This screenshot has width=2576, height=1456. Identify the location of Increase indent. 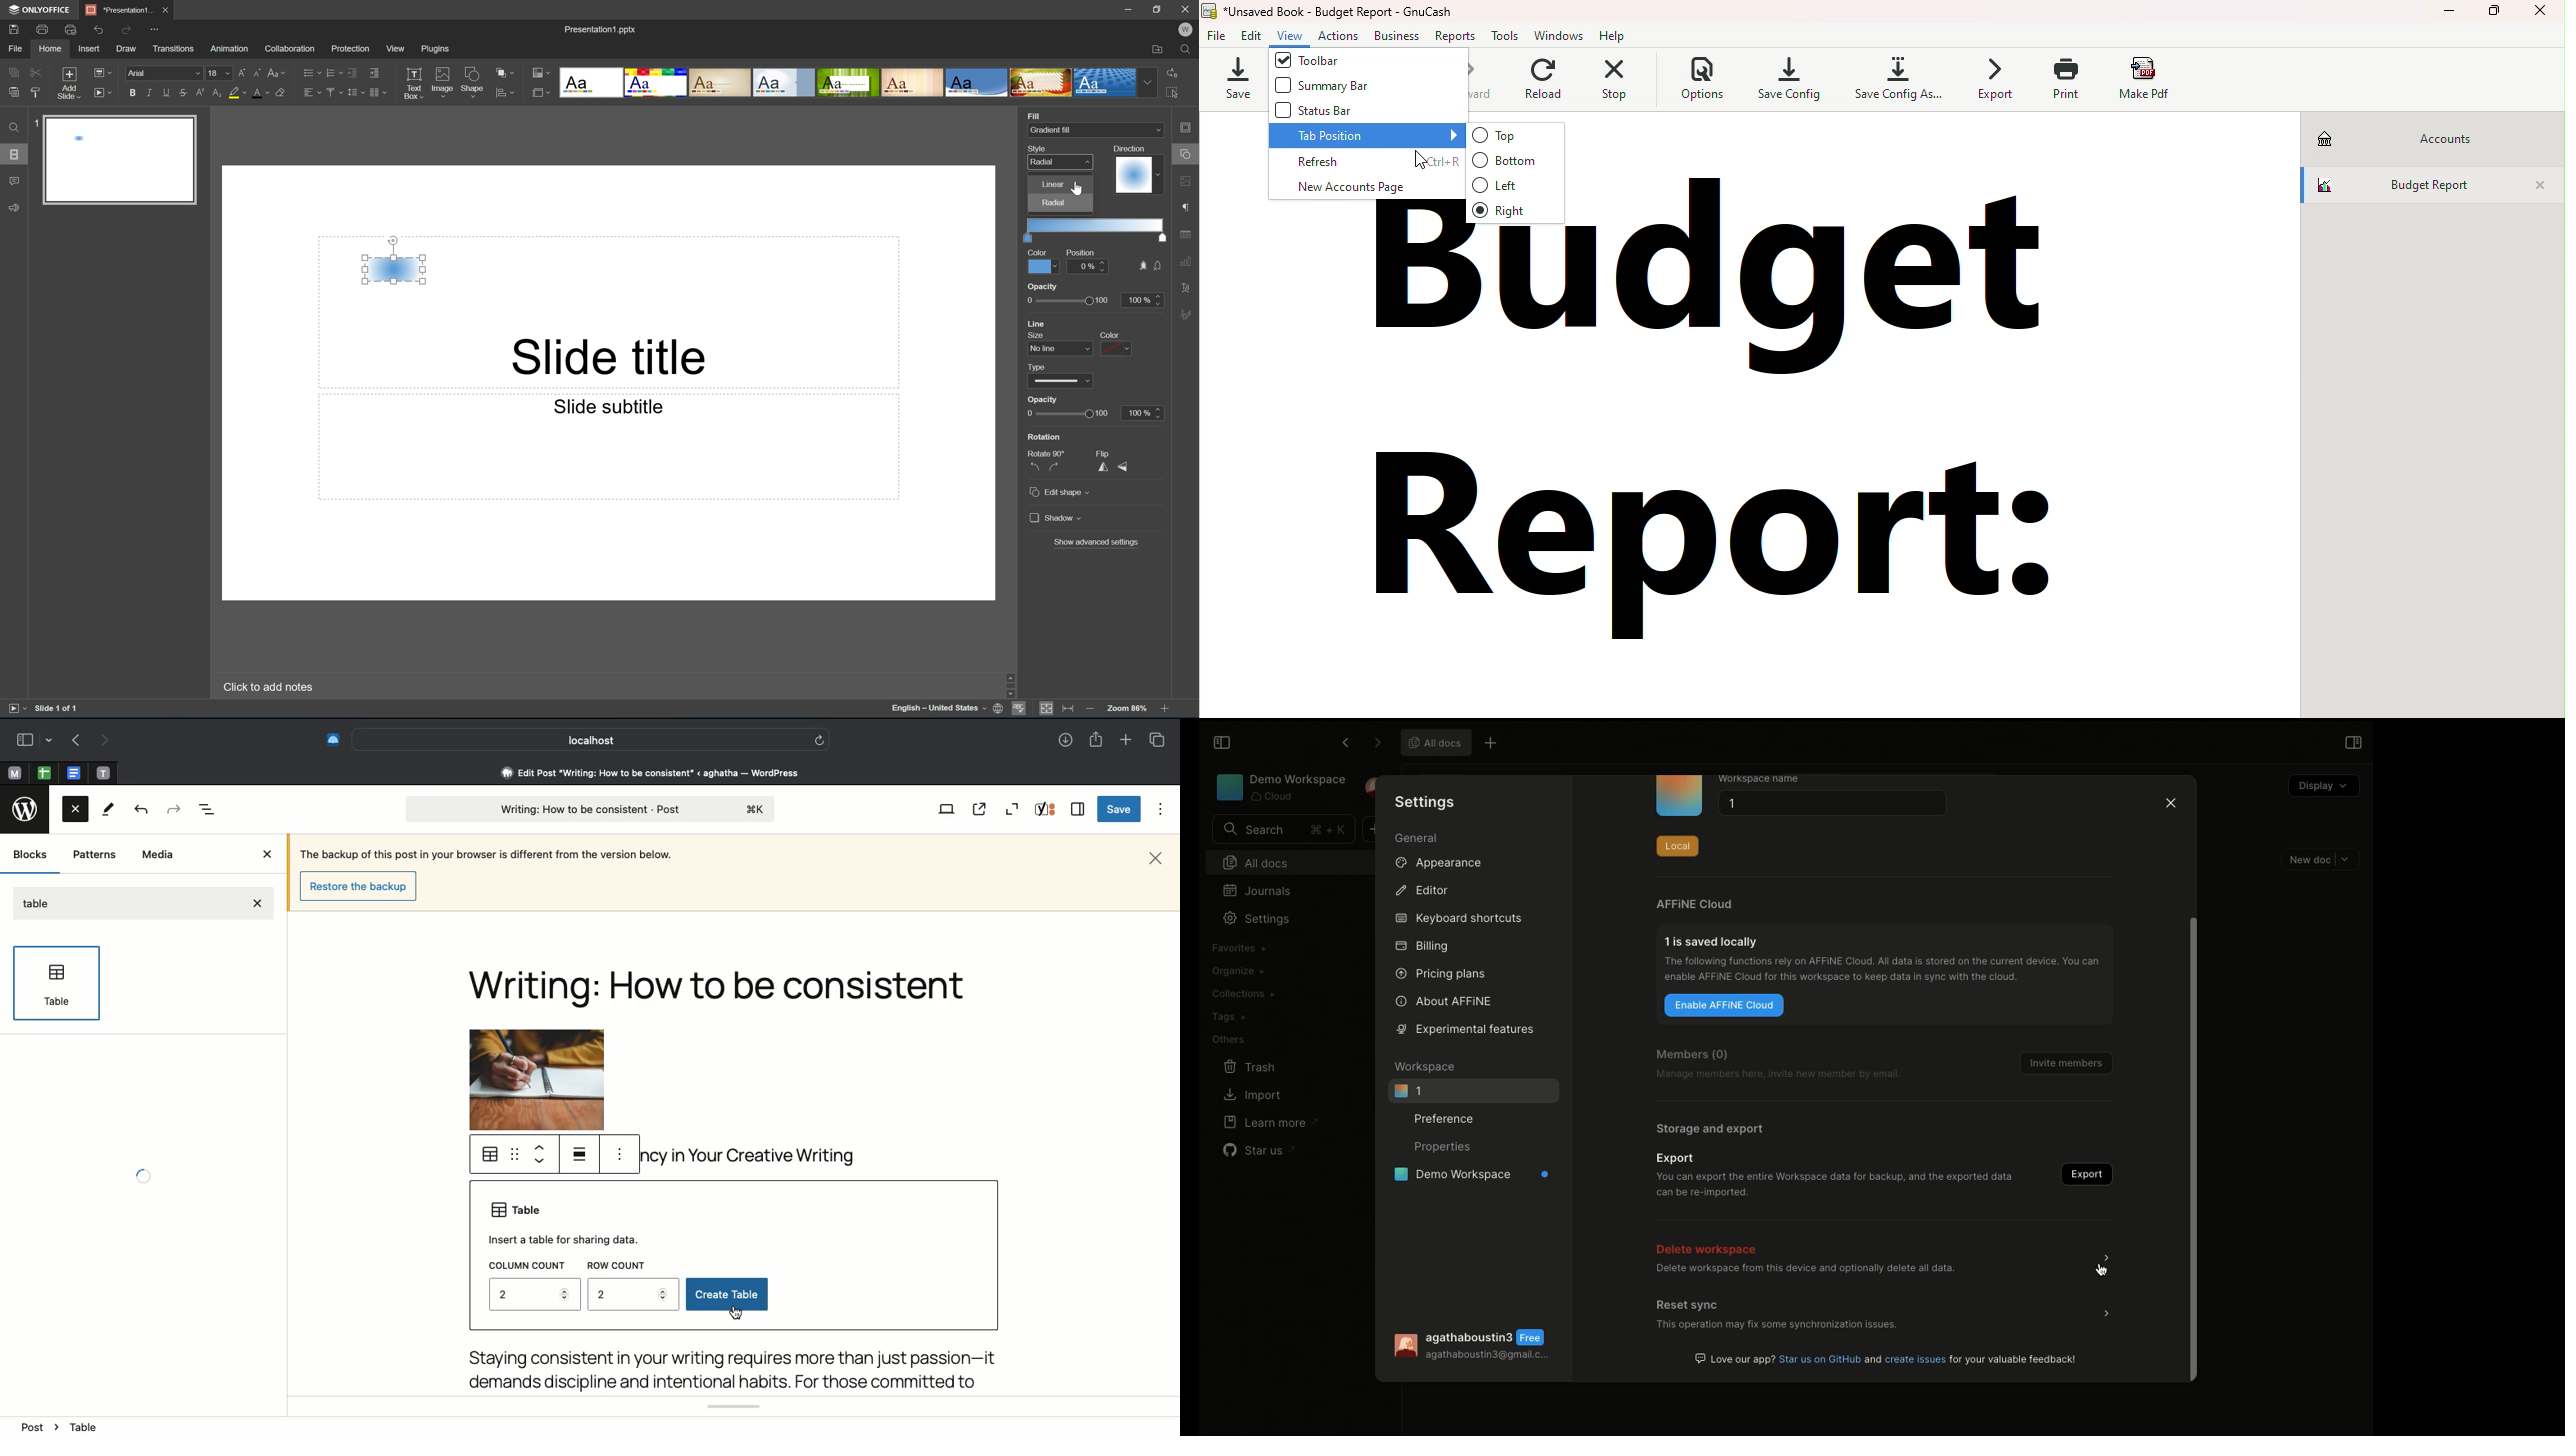
(374, 72).